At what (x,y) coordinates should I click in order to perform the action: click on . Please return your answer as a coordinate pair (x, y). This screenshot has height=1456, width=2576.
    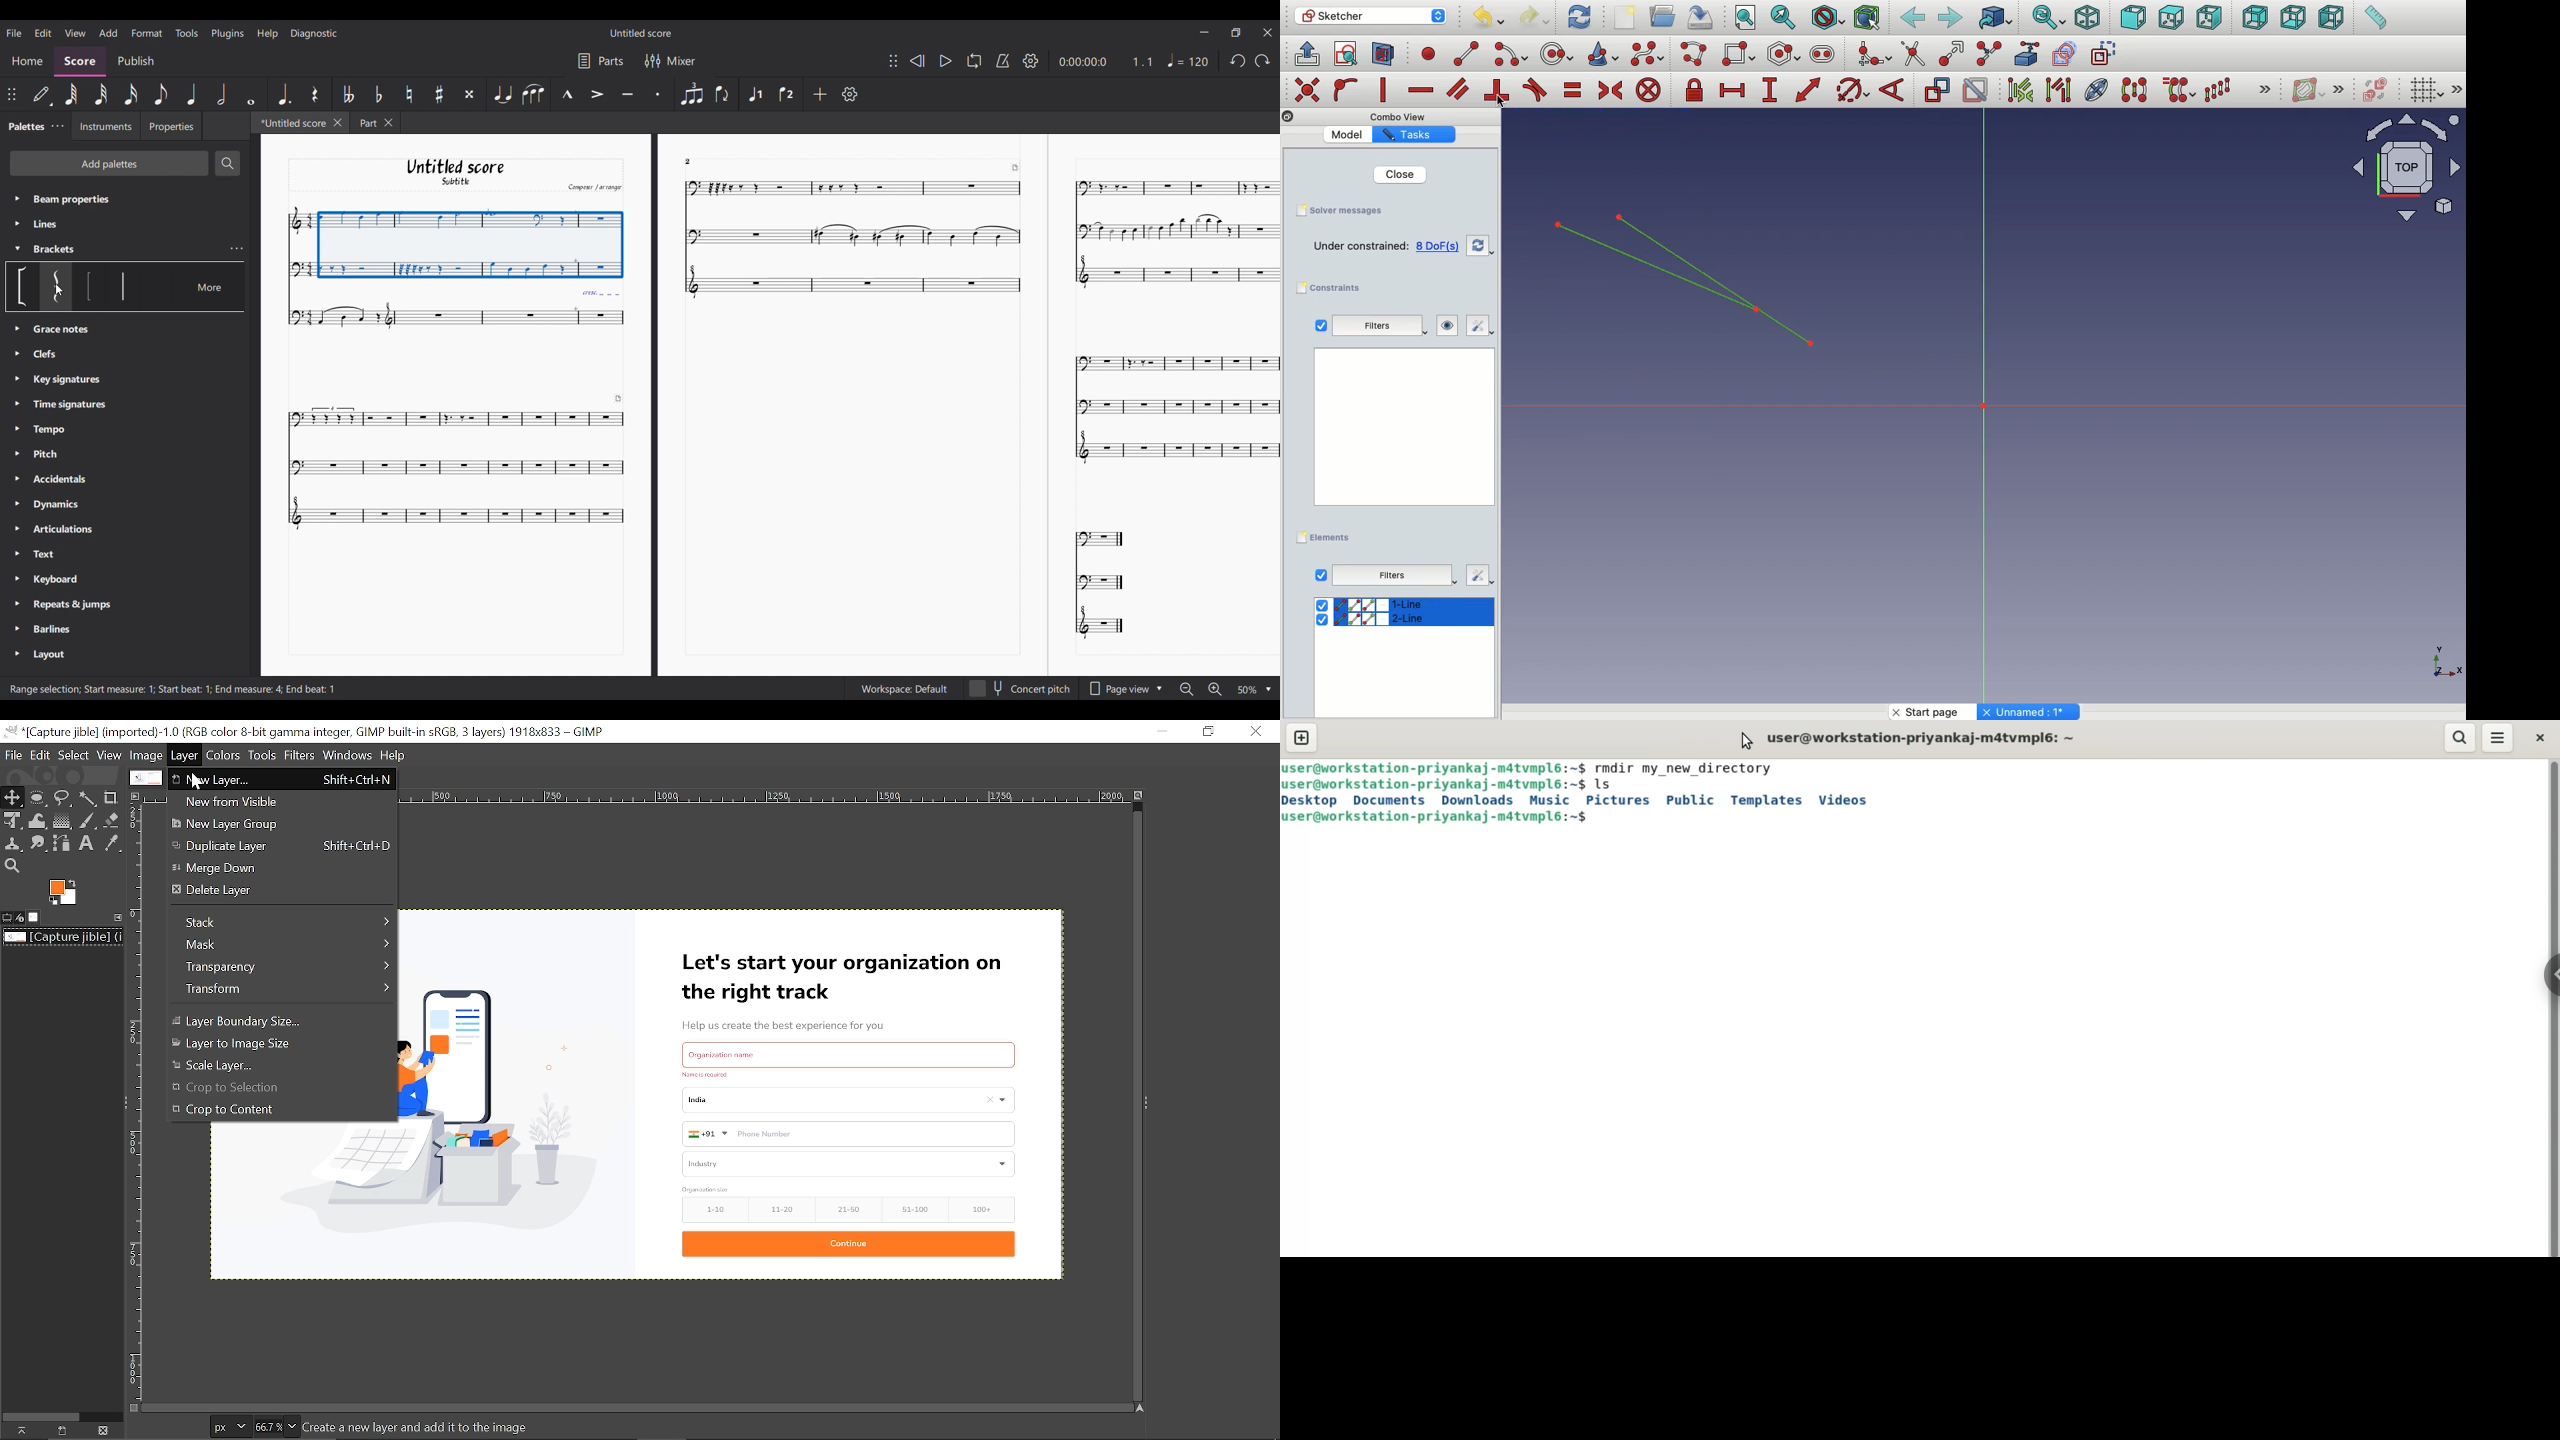
    Looking at the image, I should click on (1175, 449).